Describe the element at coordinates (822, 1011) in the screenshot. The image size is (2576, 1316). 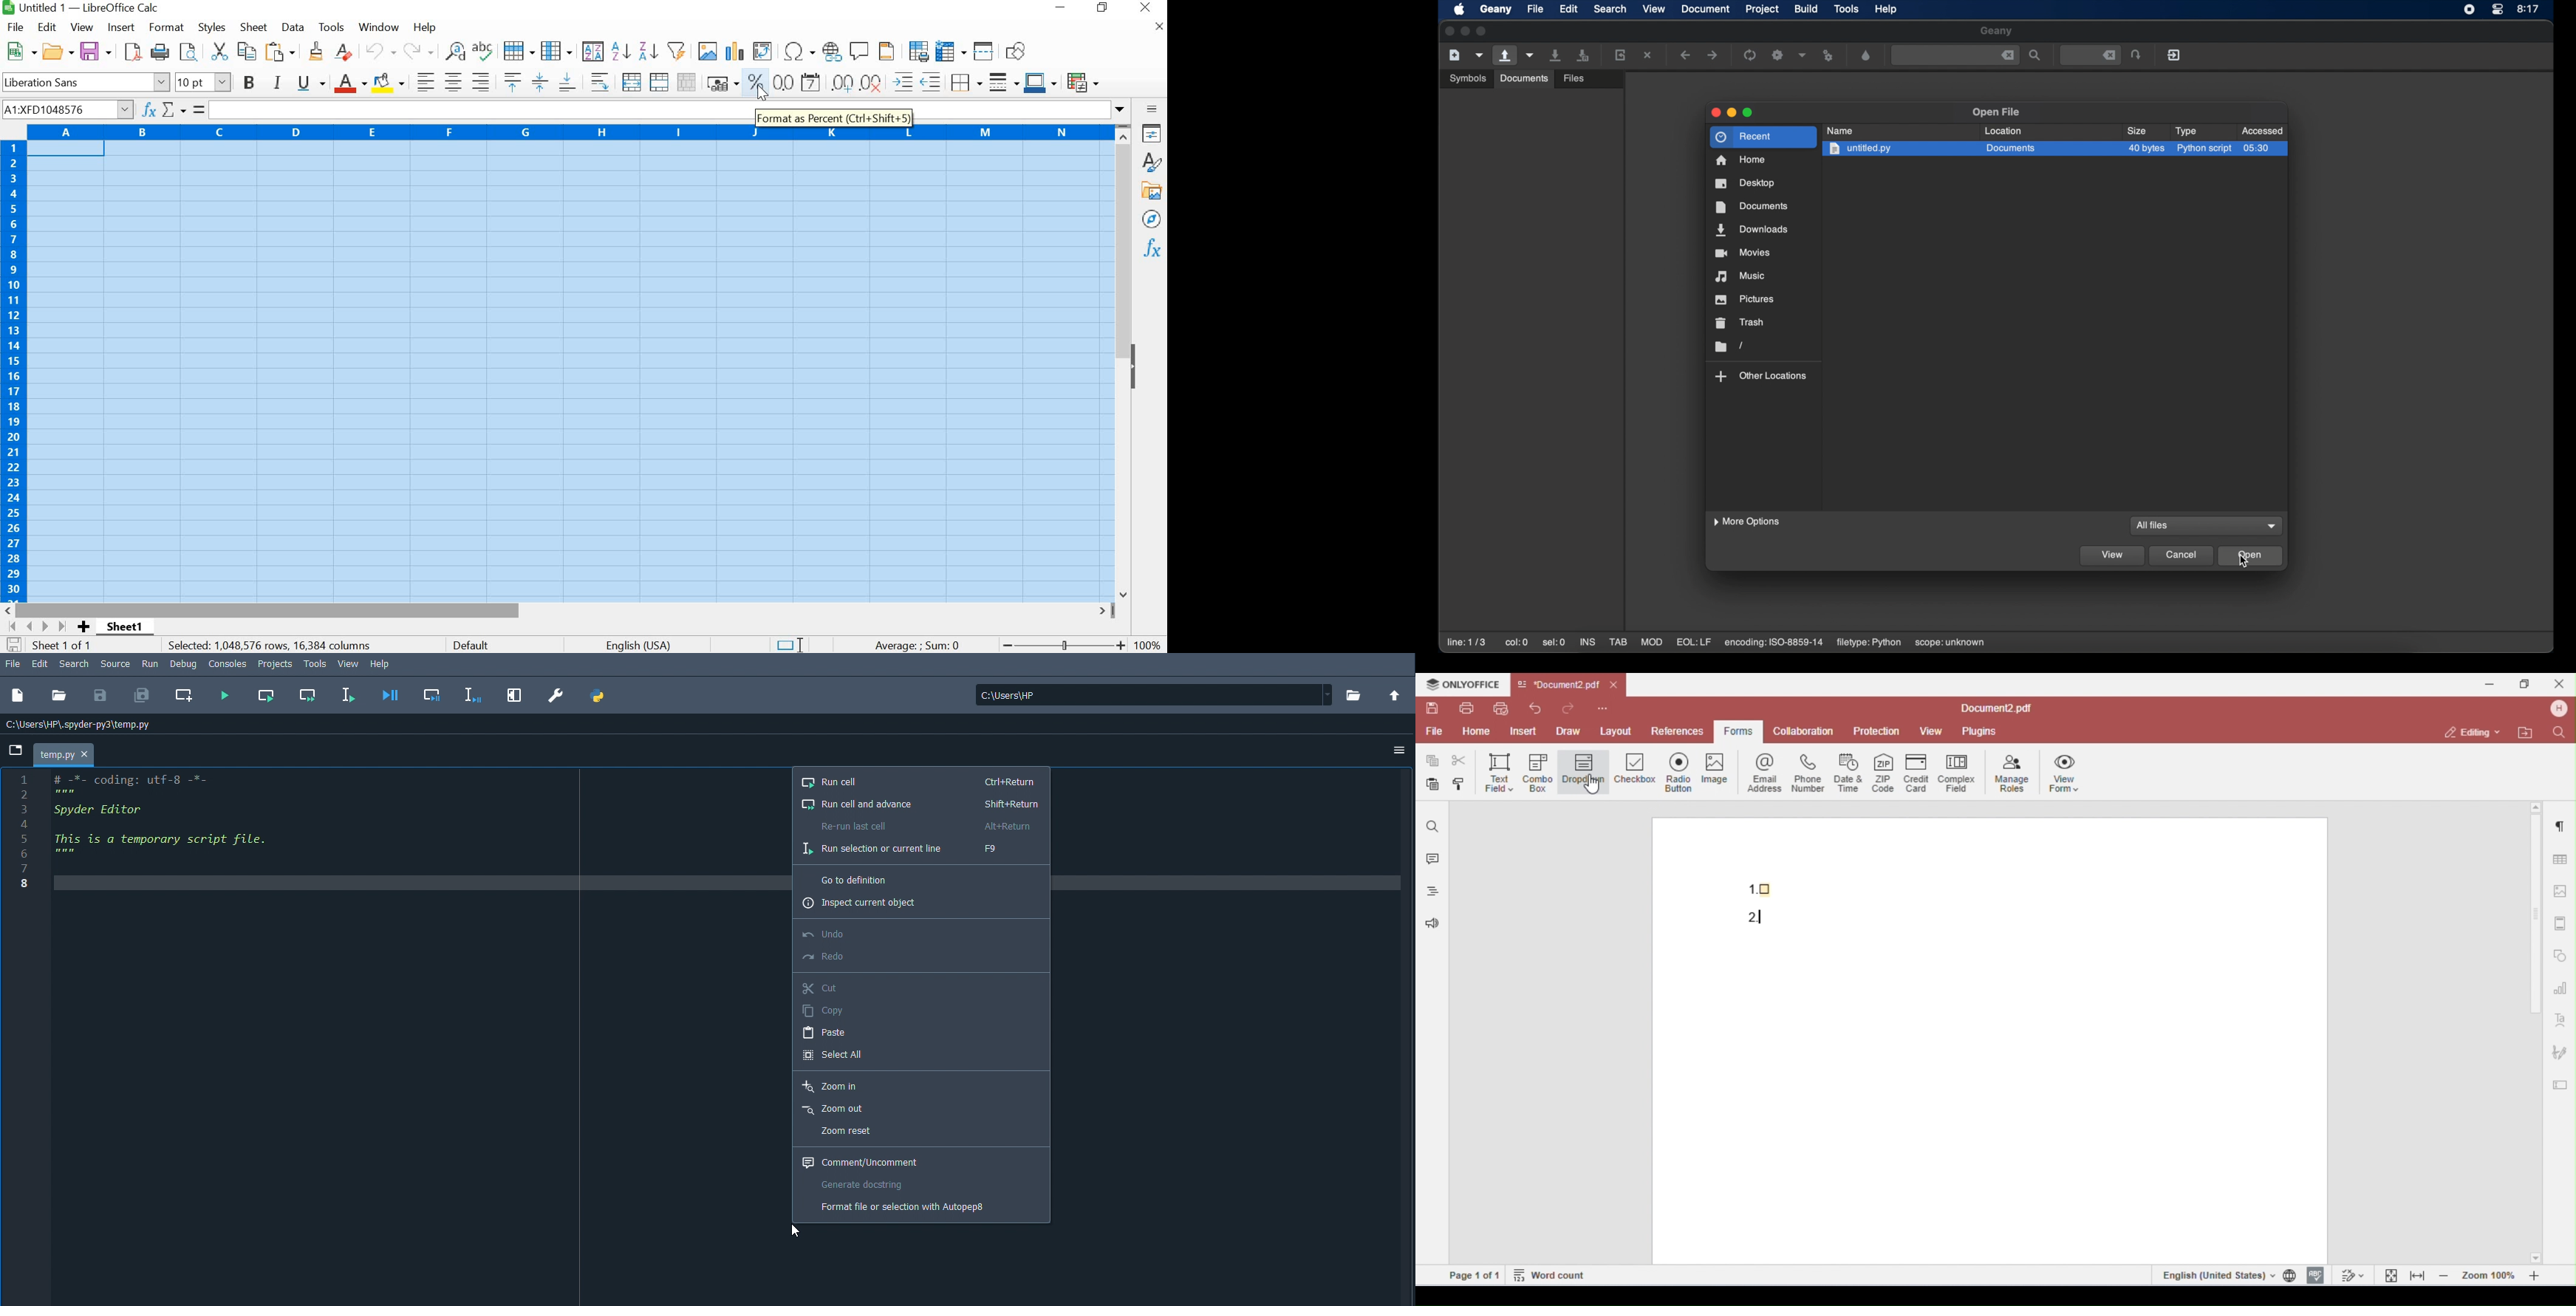
I see `Copy` at that location.